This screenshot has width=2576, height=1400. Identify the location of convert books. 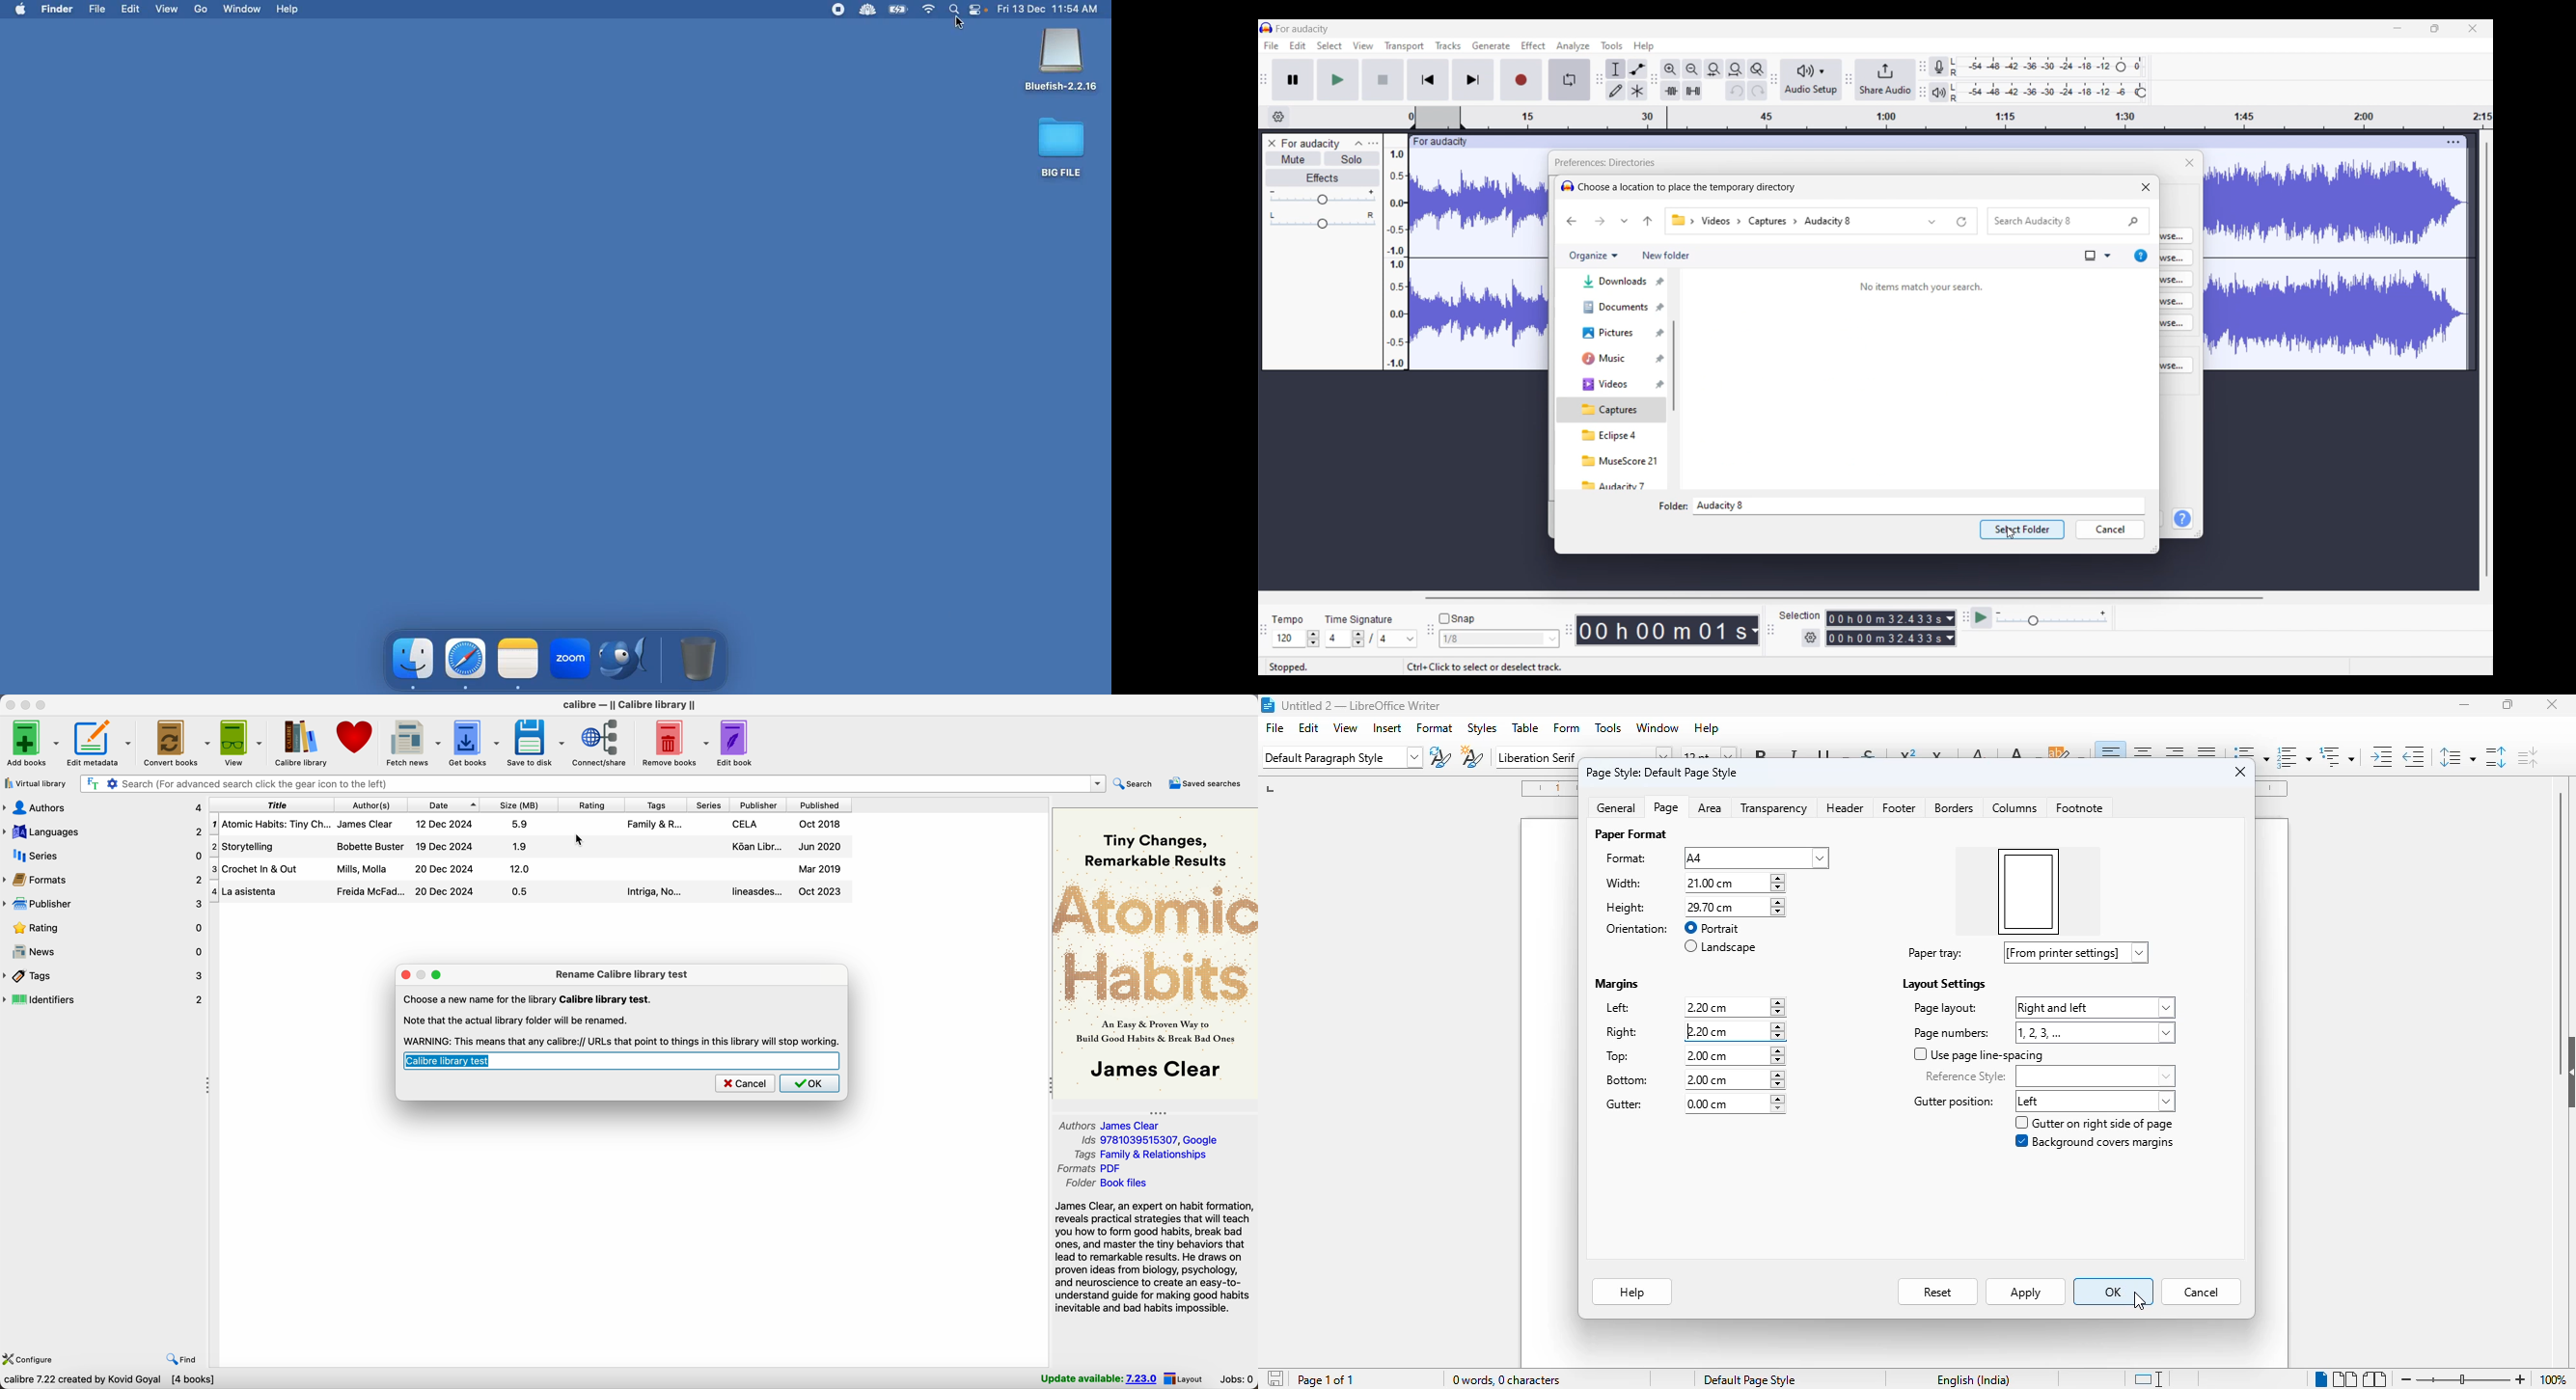
(177, 743).